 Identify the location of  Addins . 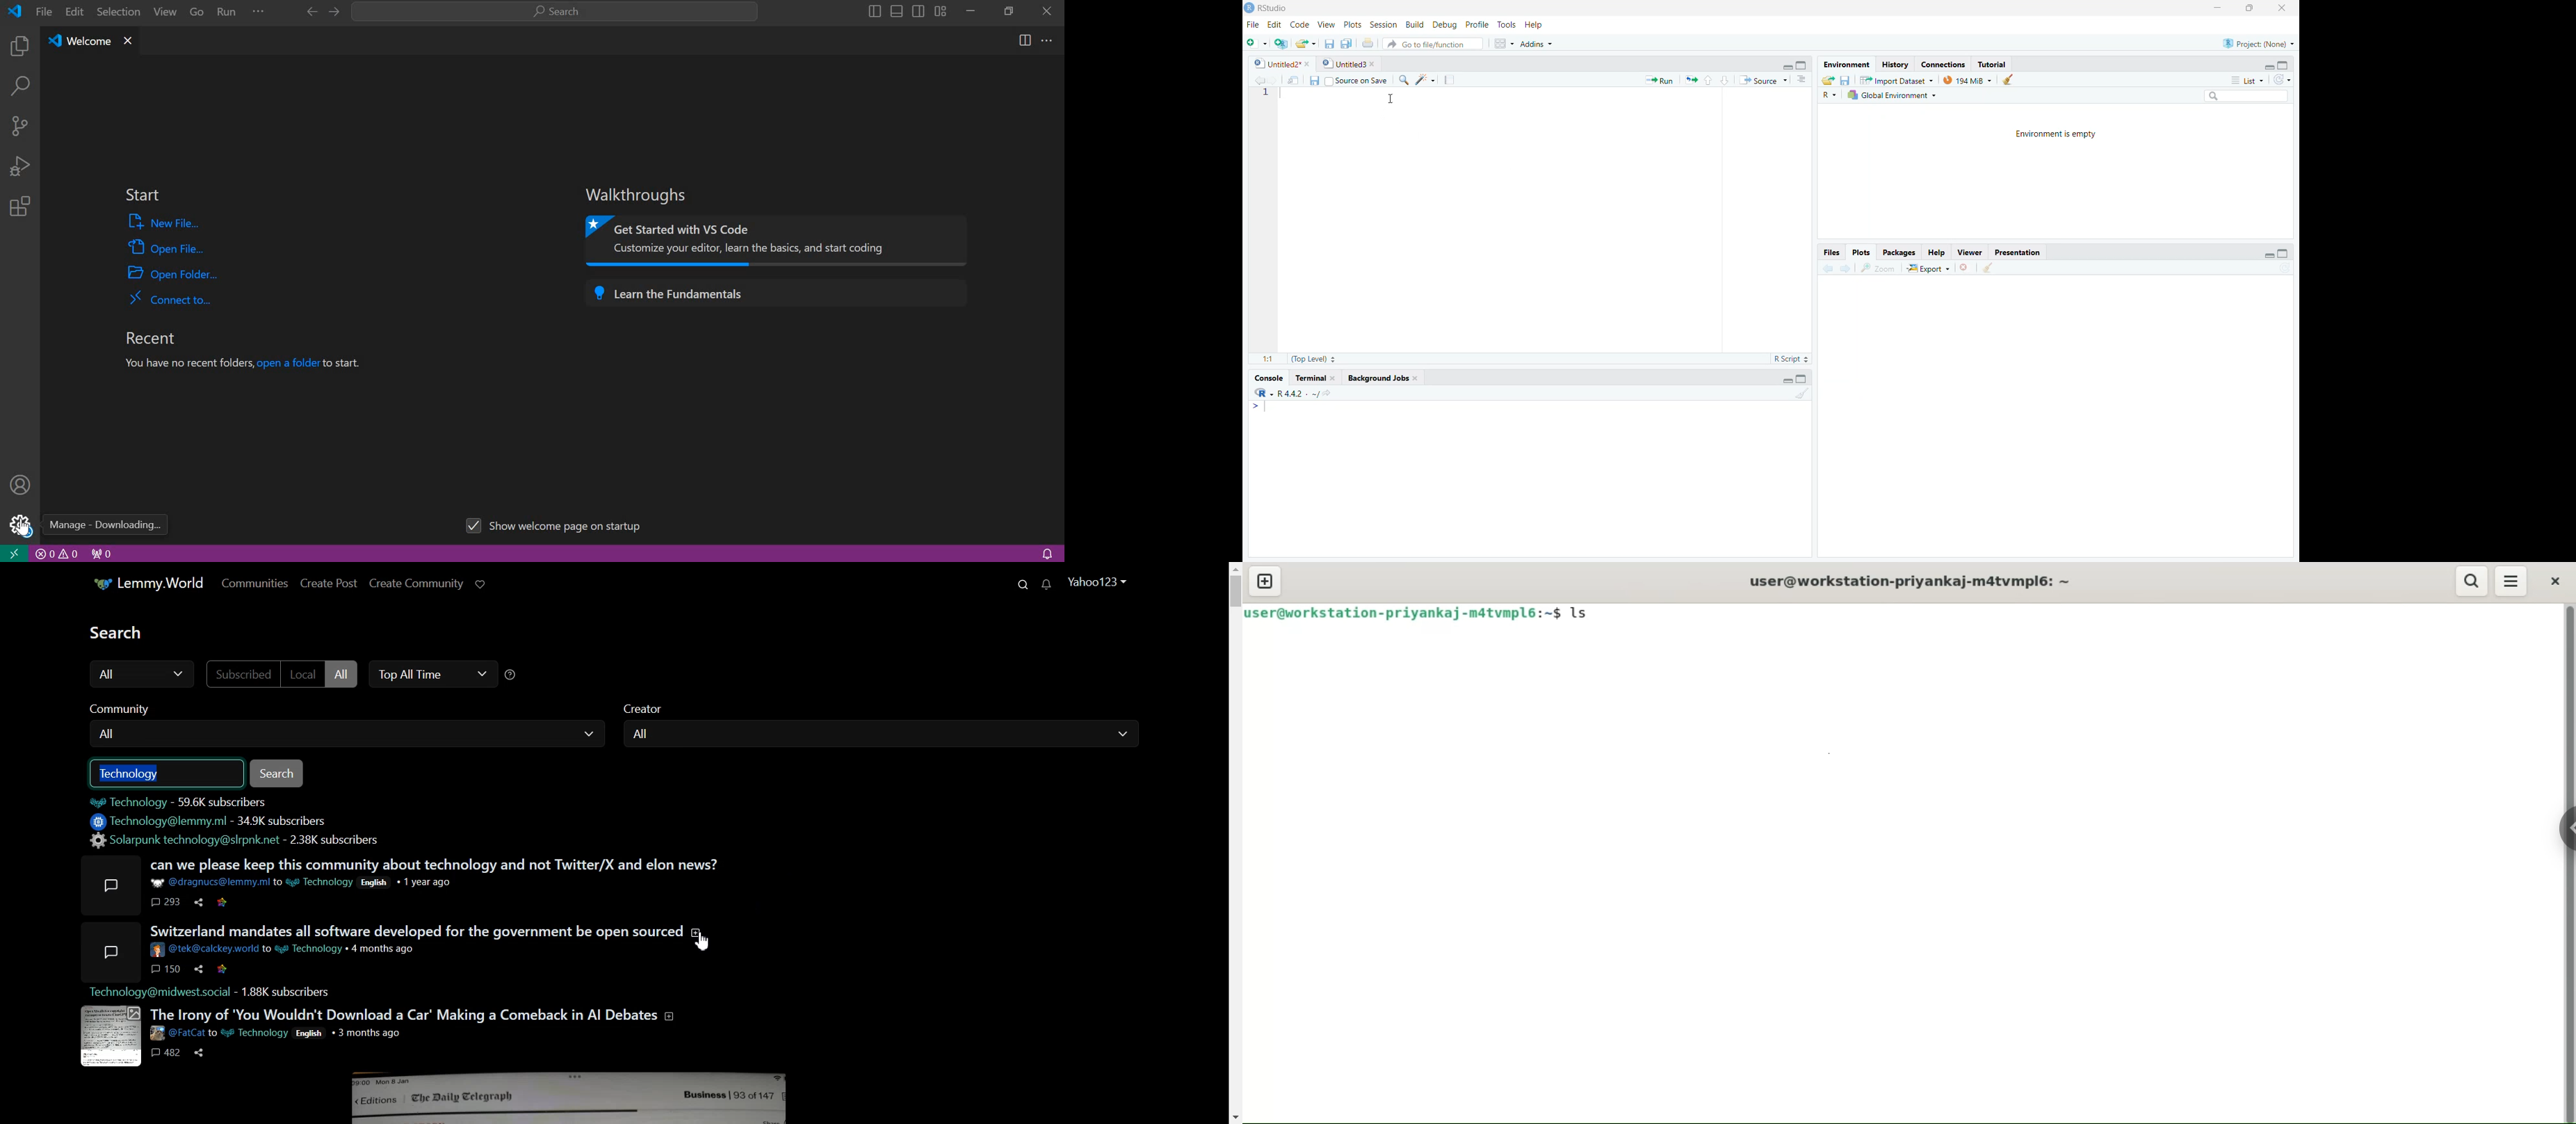
(1538, 43).